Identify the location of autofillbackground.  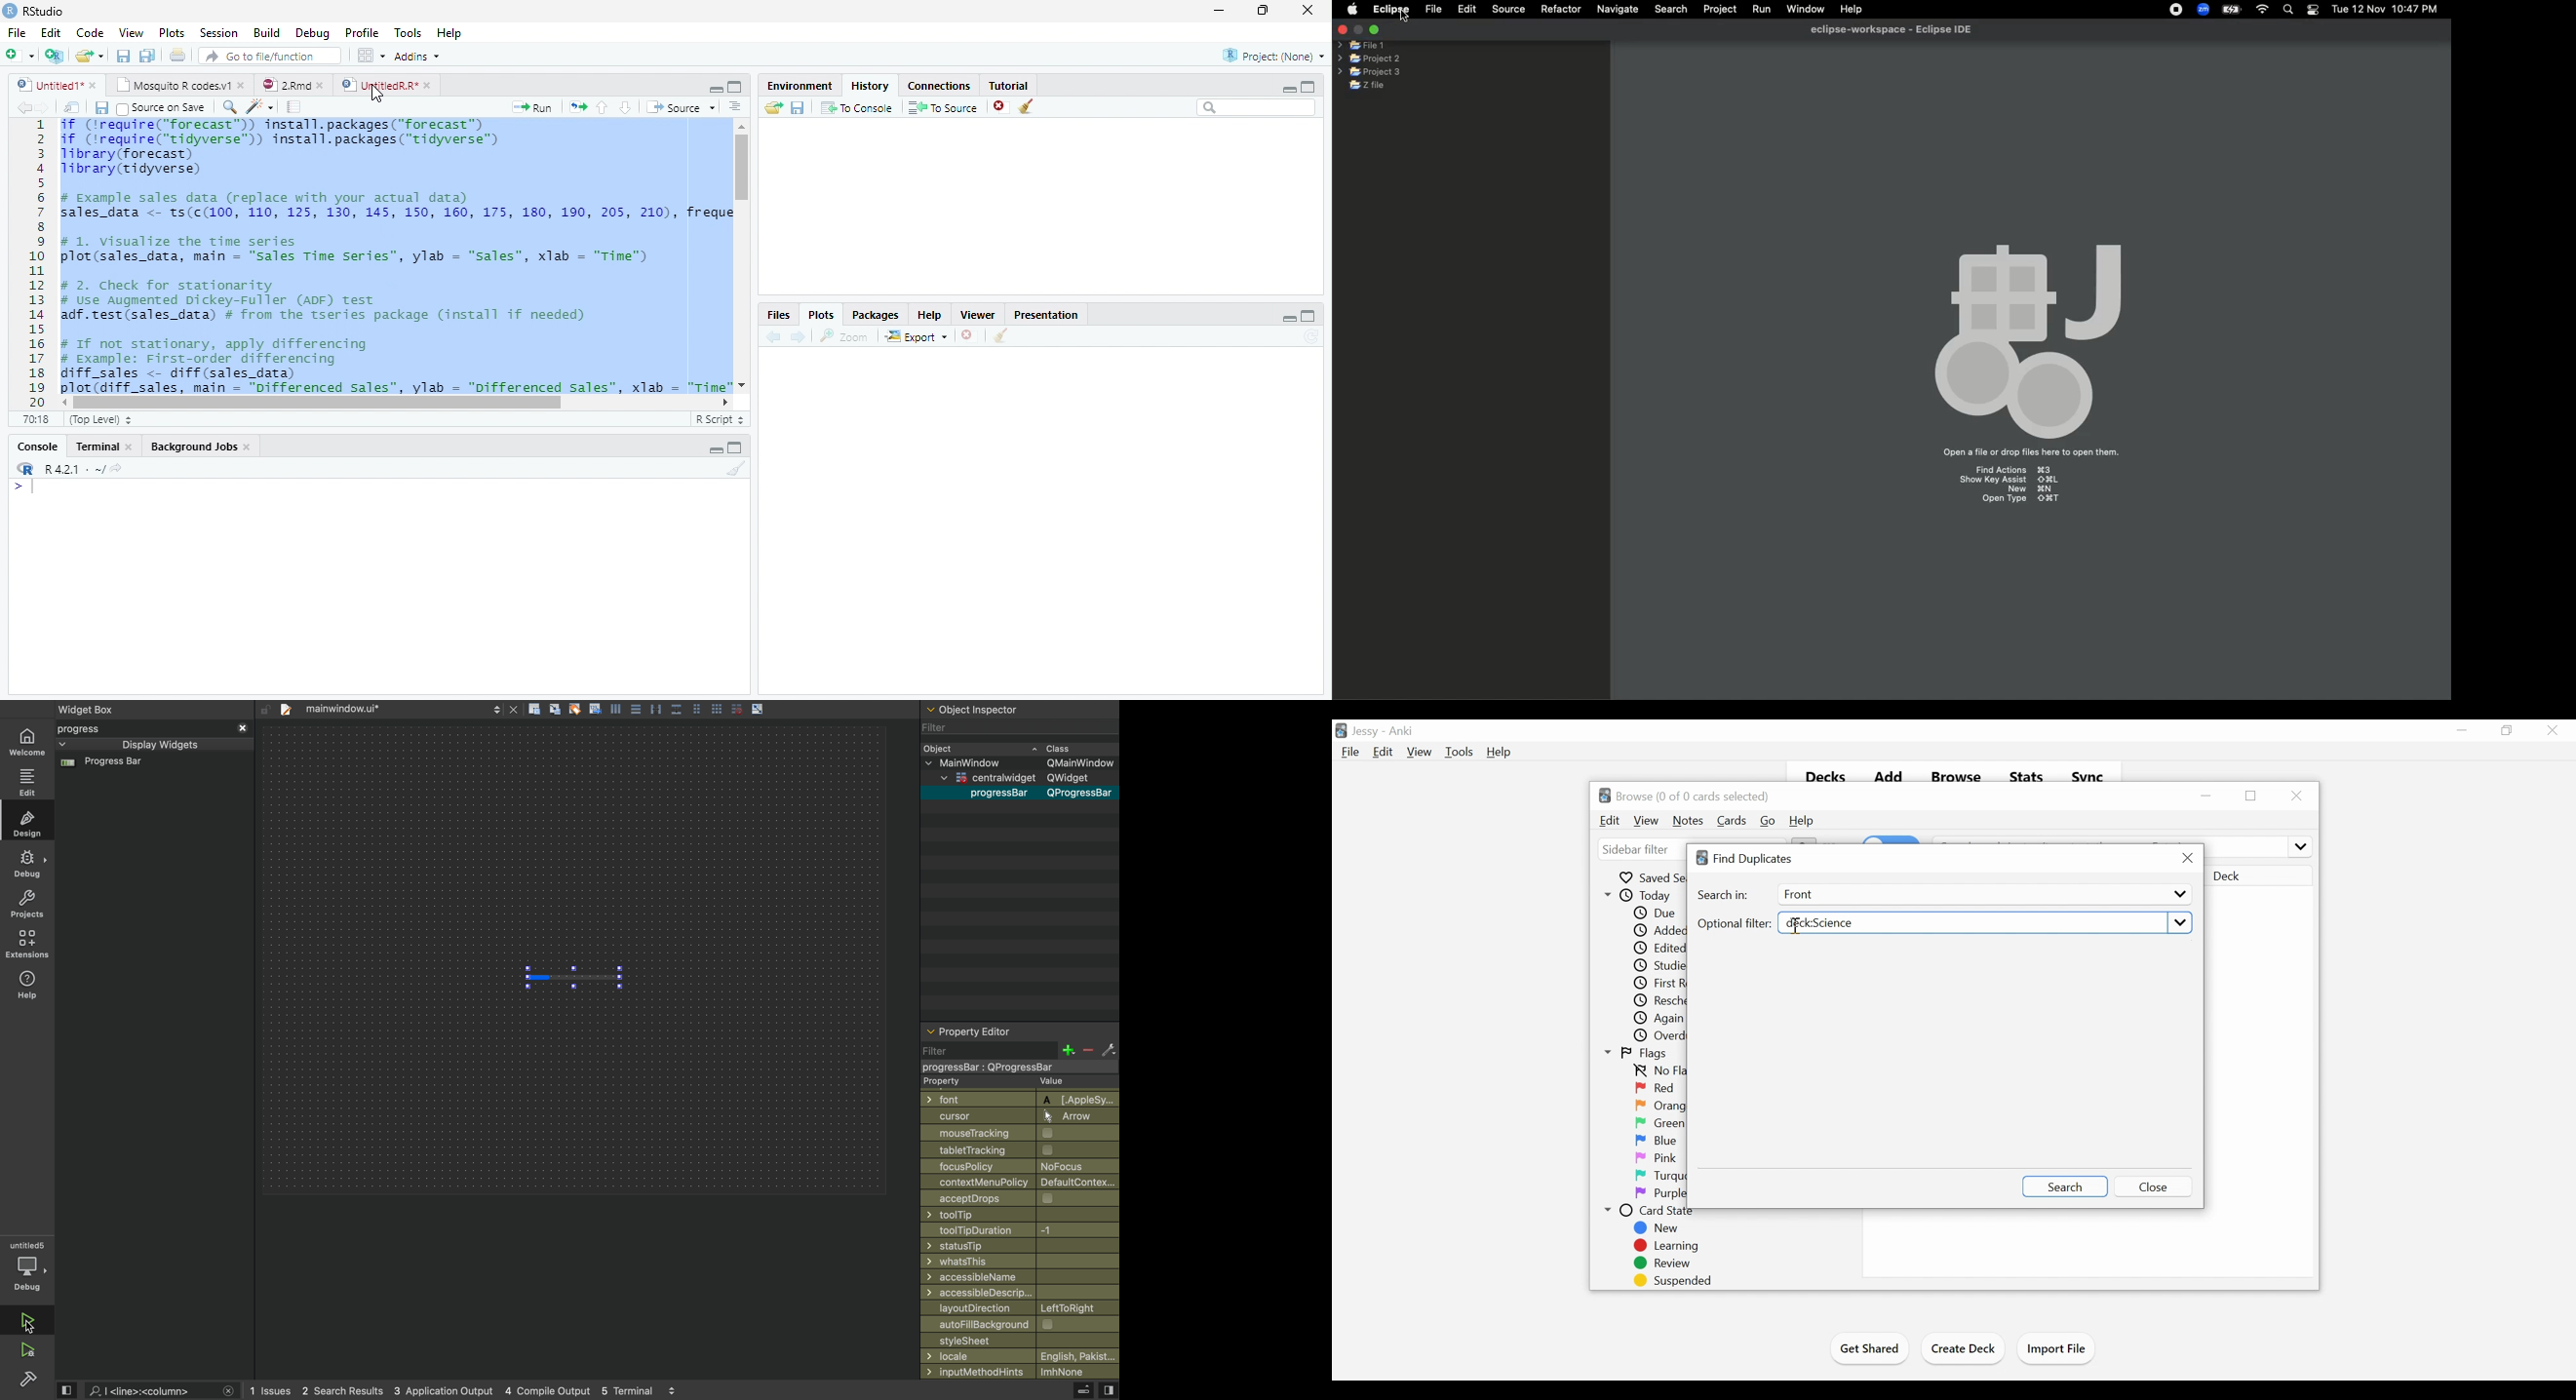
(1023, 1324).